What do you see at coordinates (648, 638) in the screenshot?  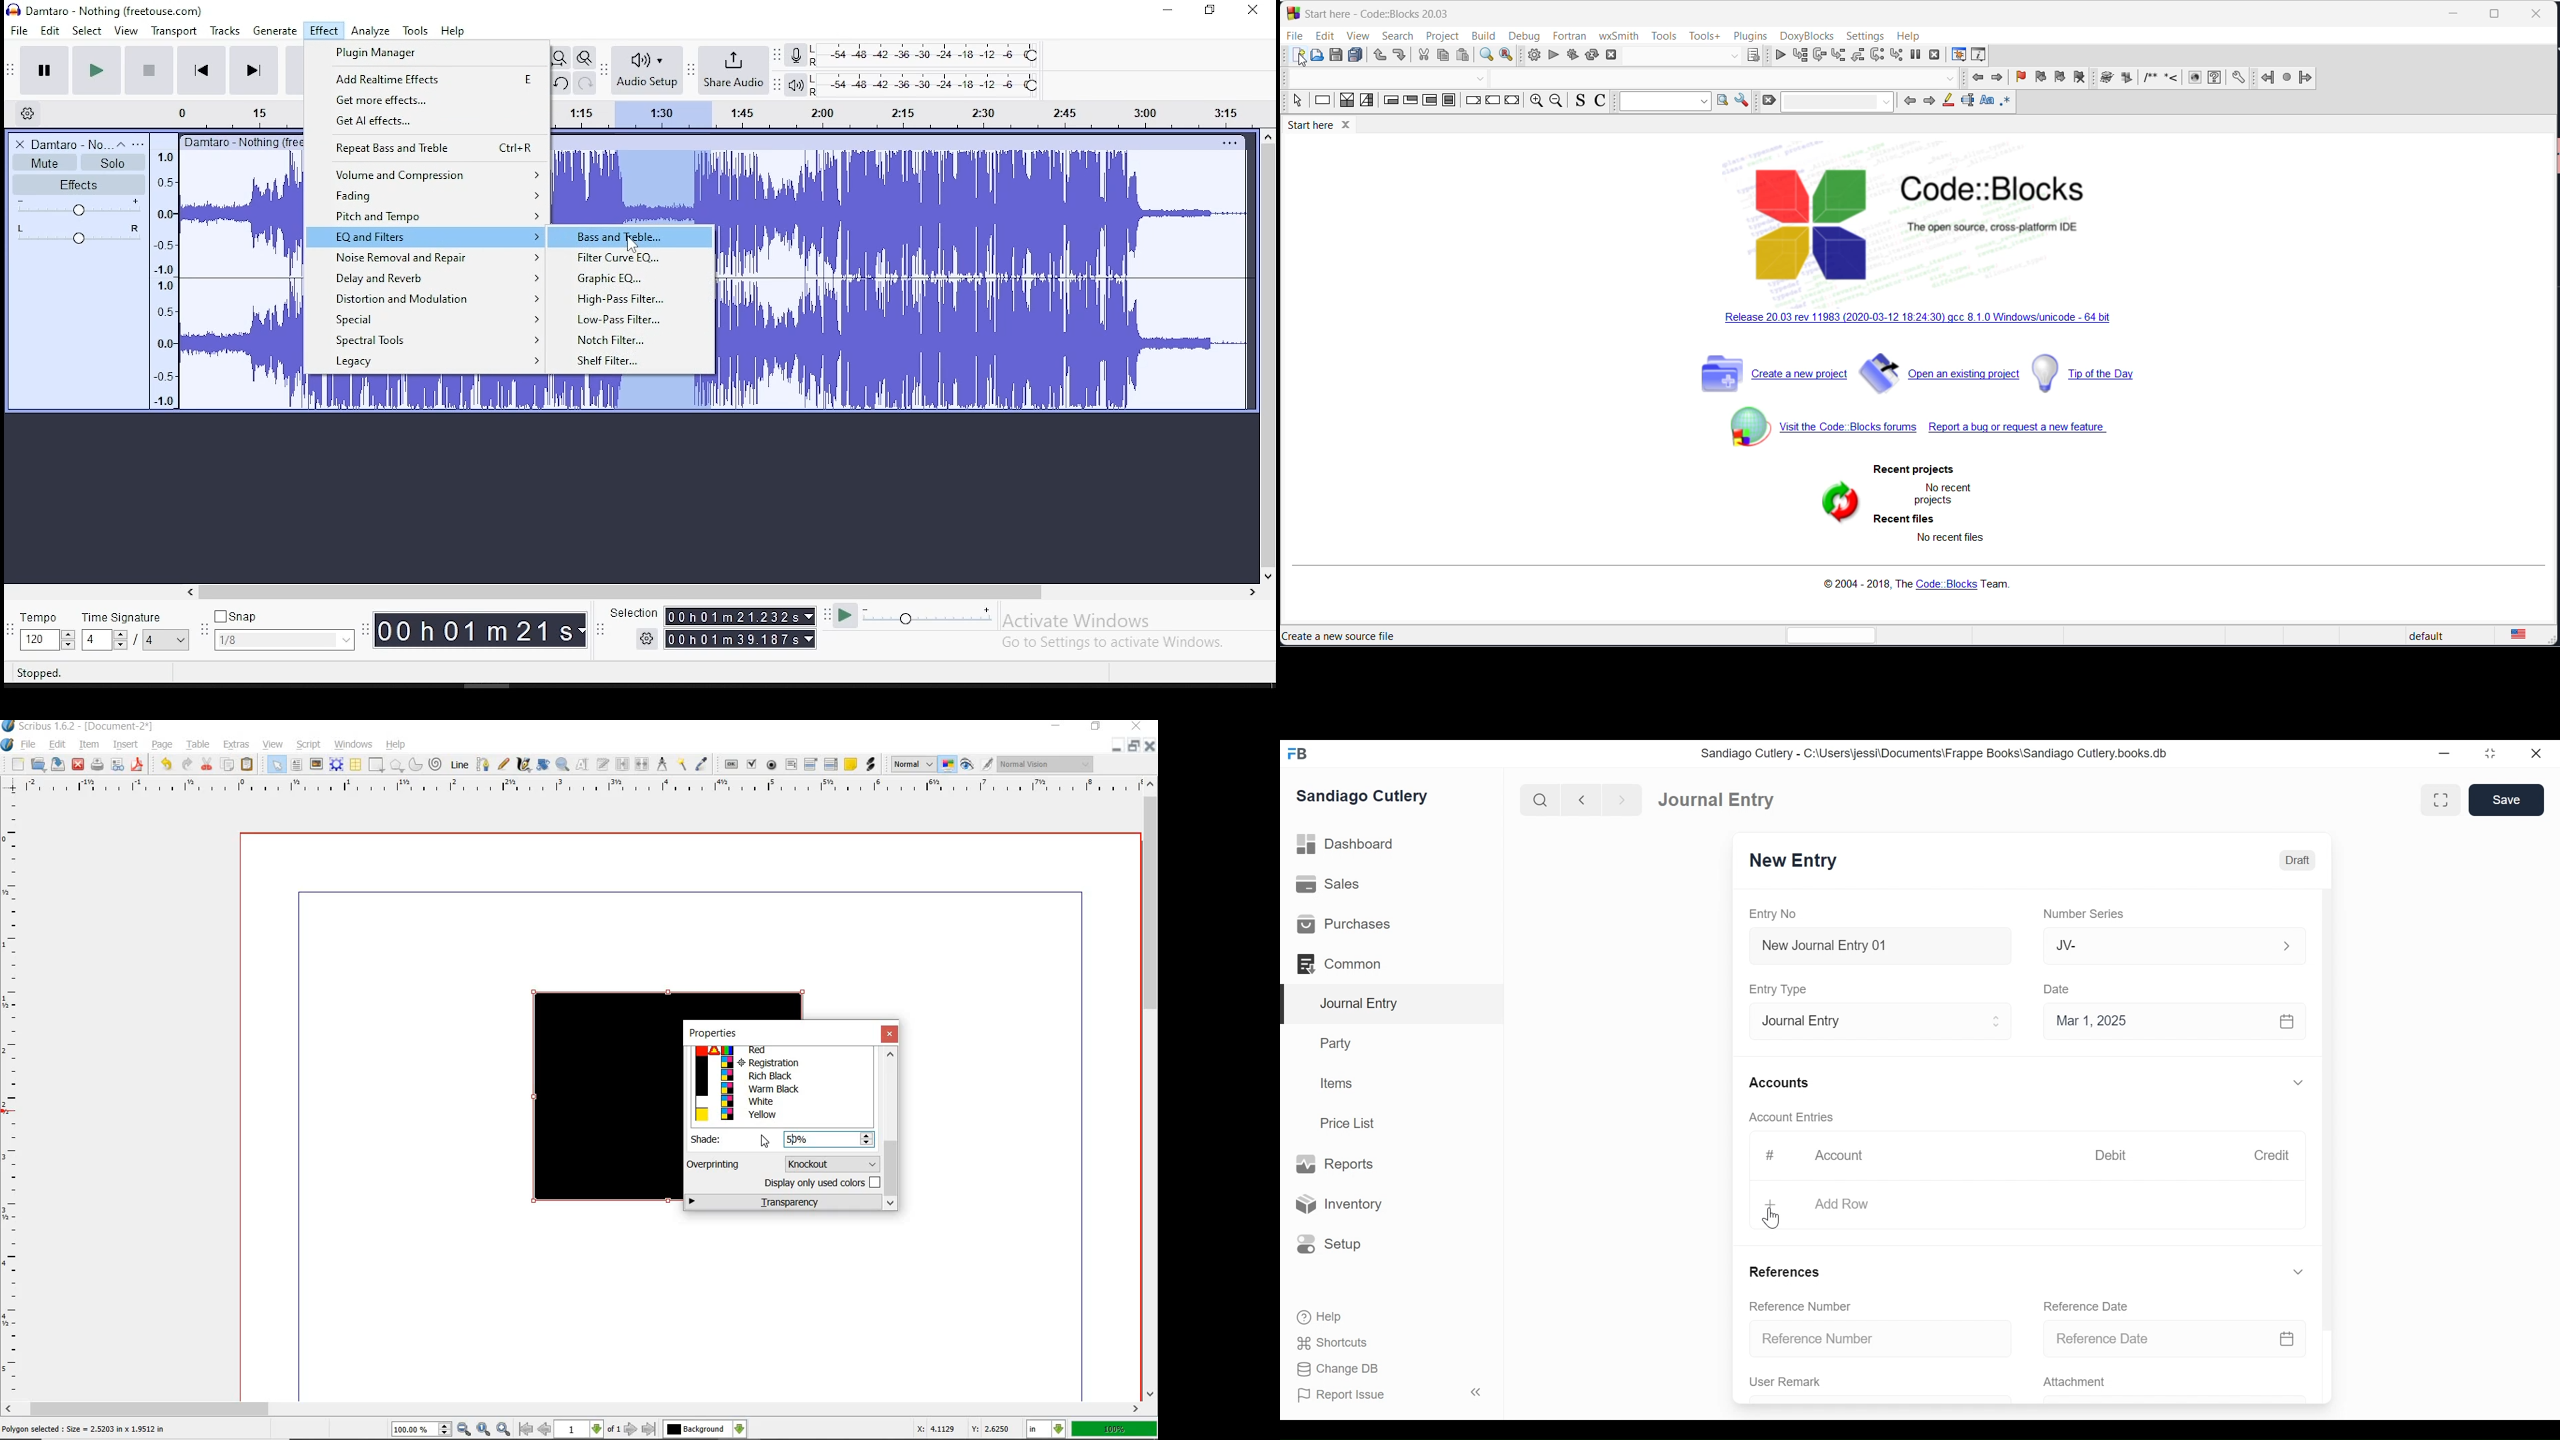 I see `Settings` at bounding box center [648, 638].